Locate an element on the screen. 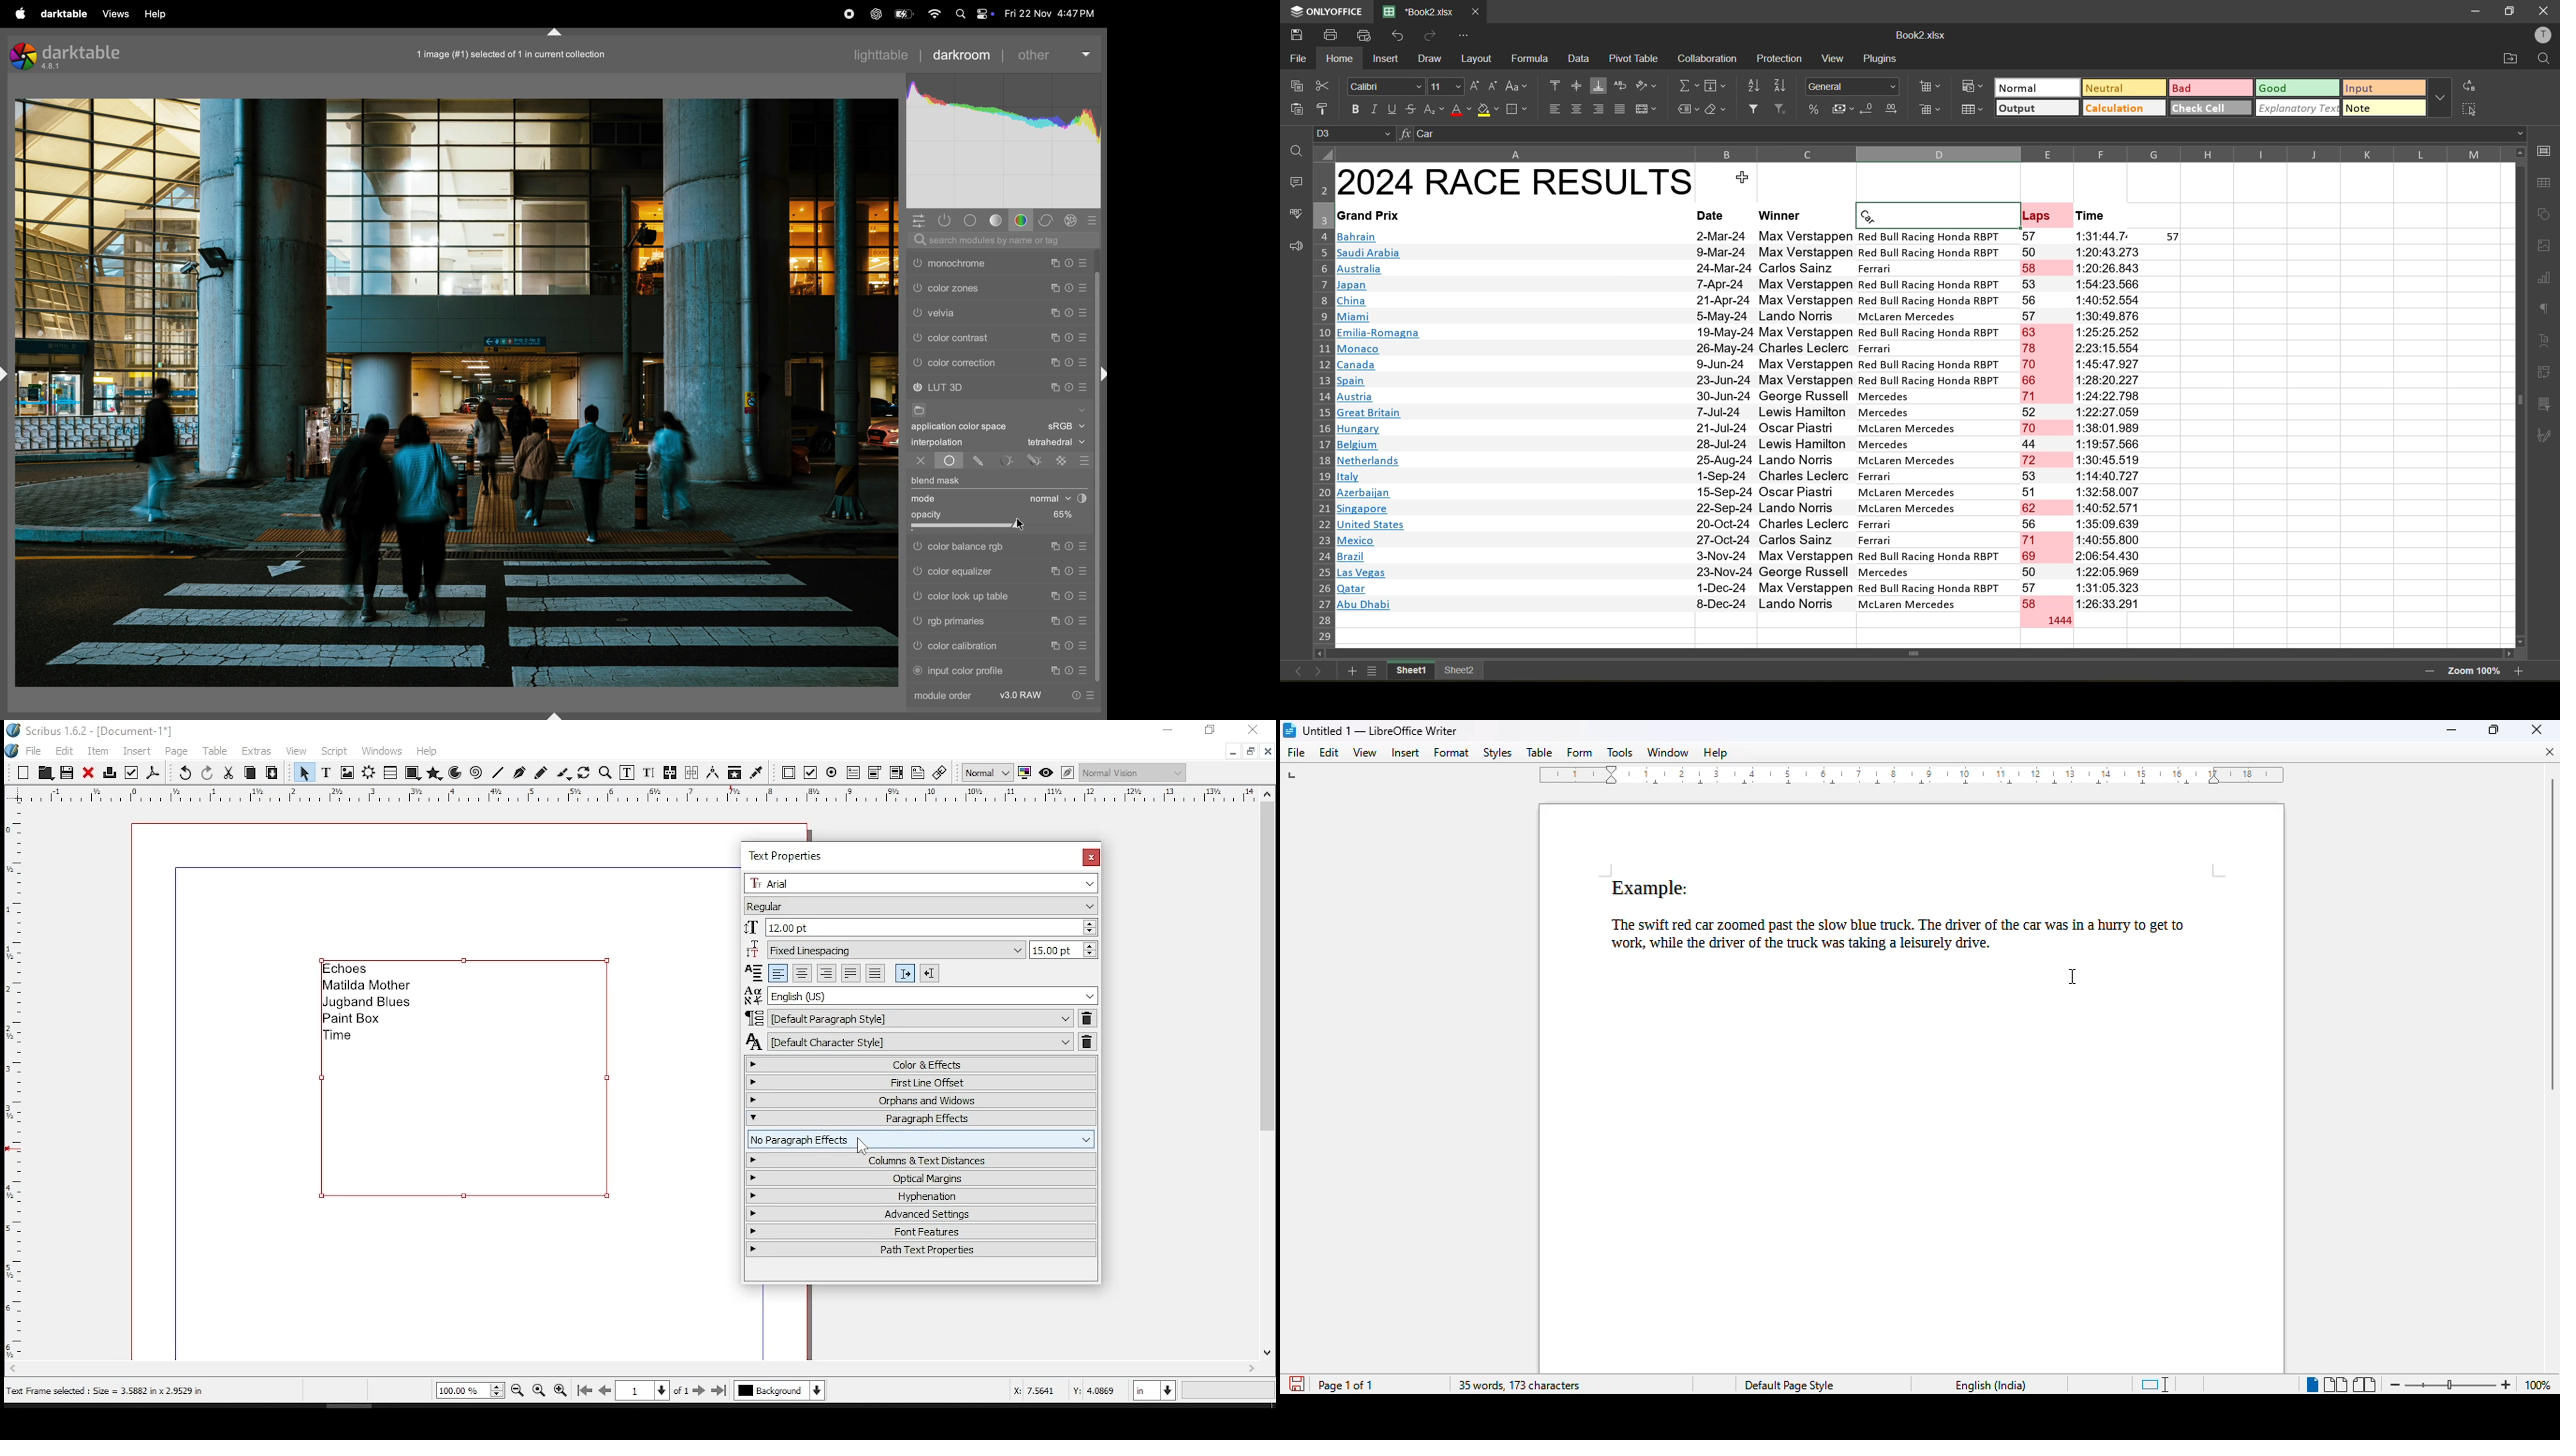  slicer is located at coordinates (2545, 404).